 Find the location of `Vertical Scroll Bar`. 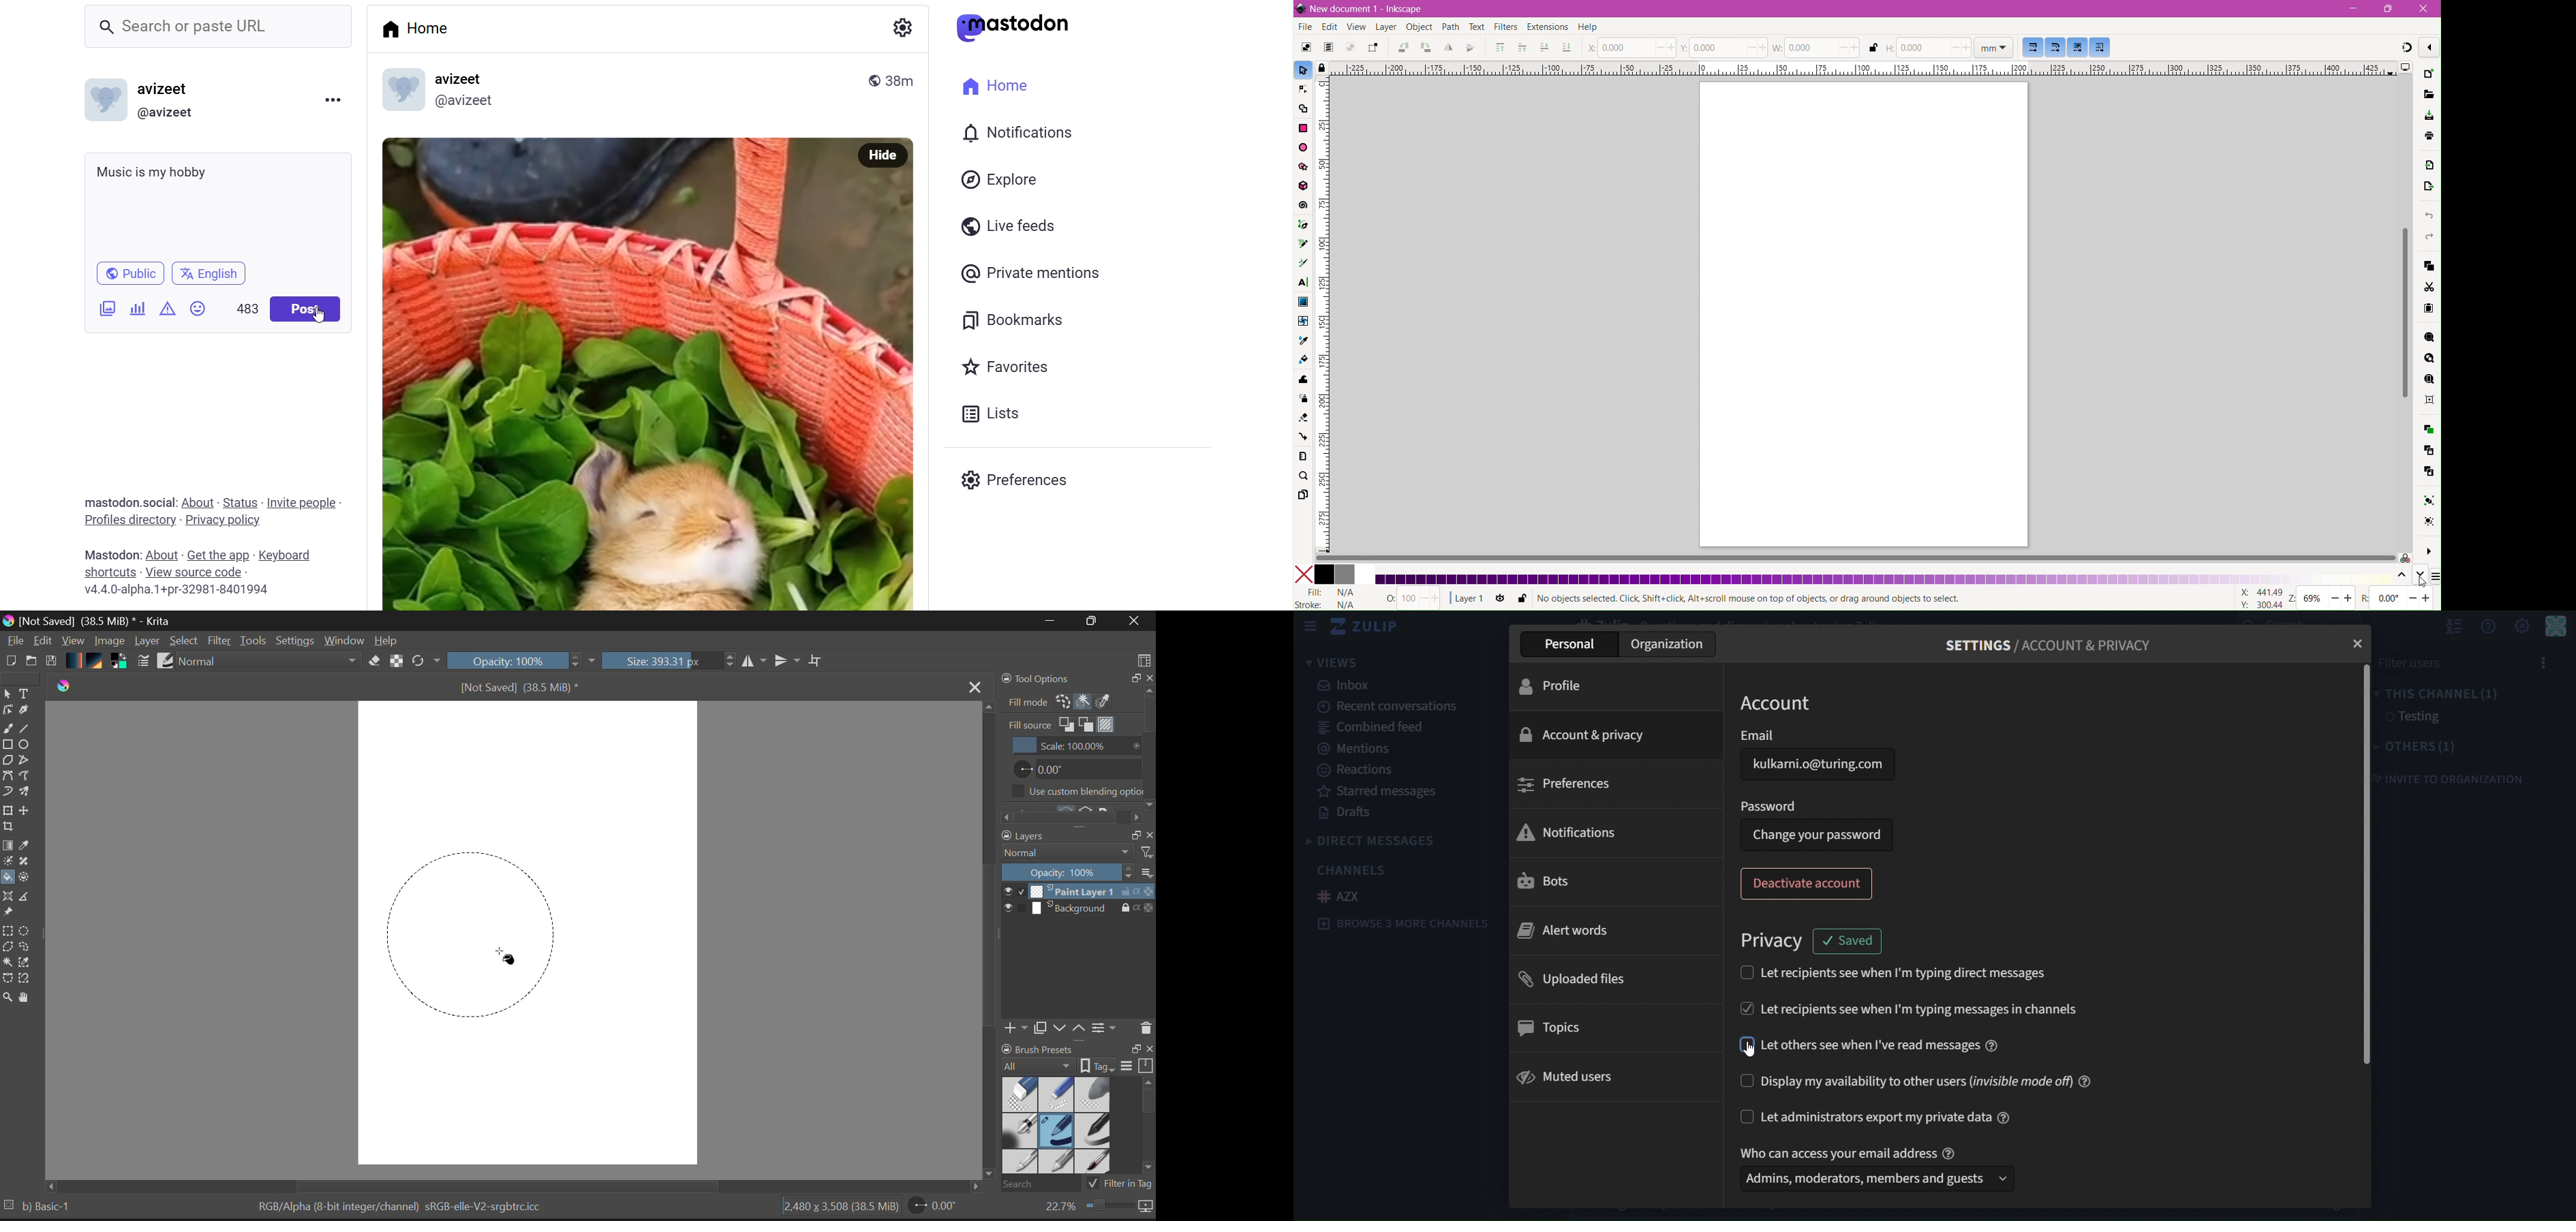

Vertical Scroll Bar is located at coordinates (2403, 312).